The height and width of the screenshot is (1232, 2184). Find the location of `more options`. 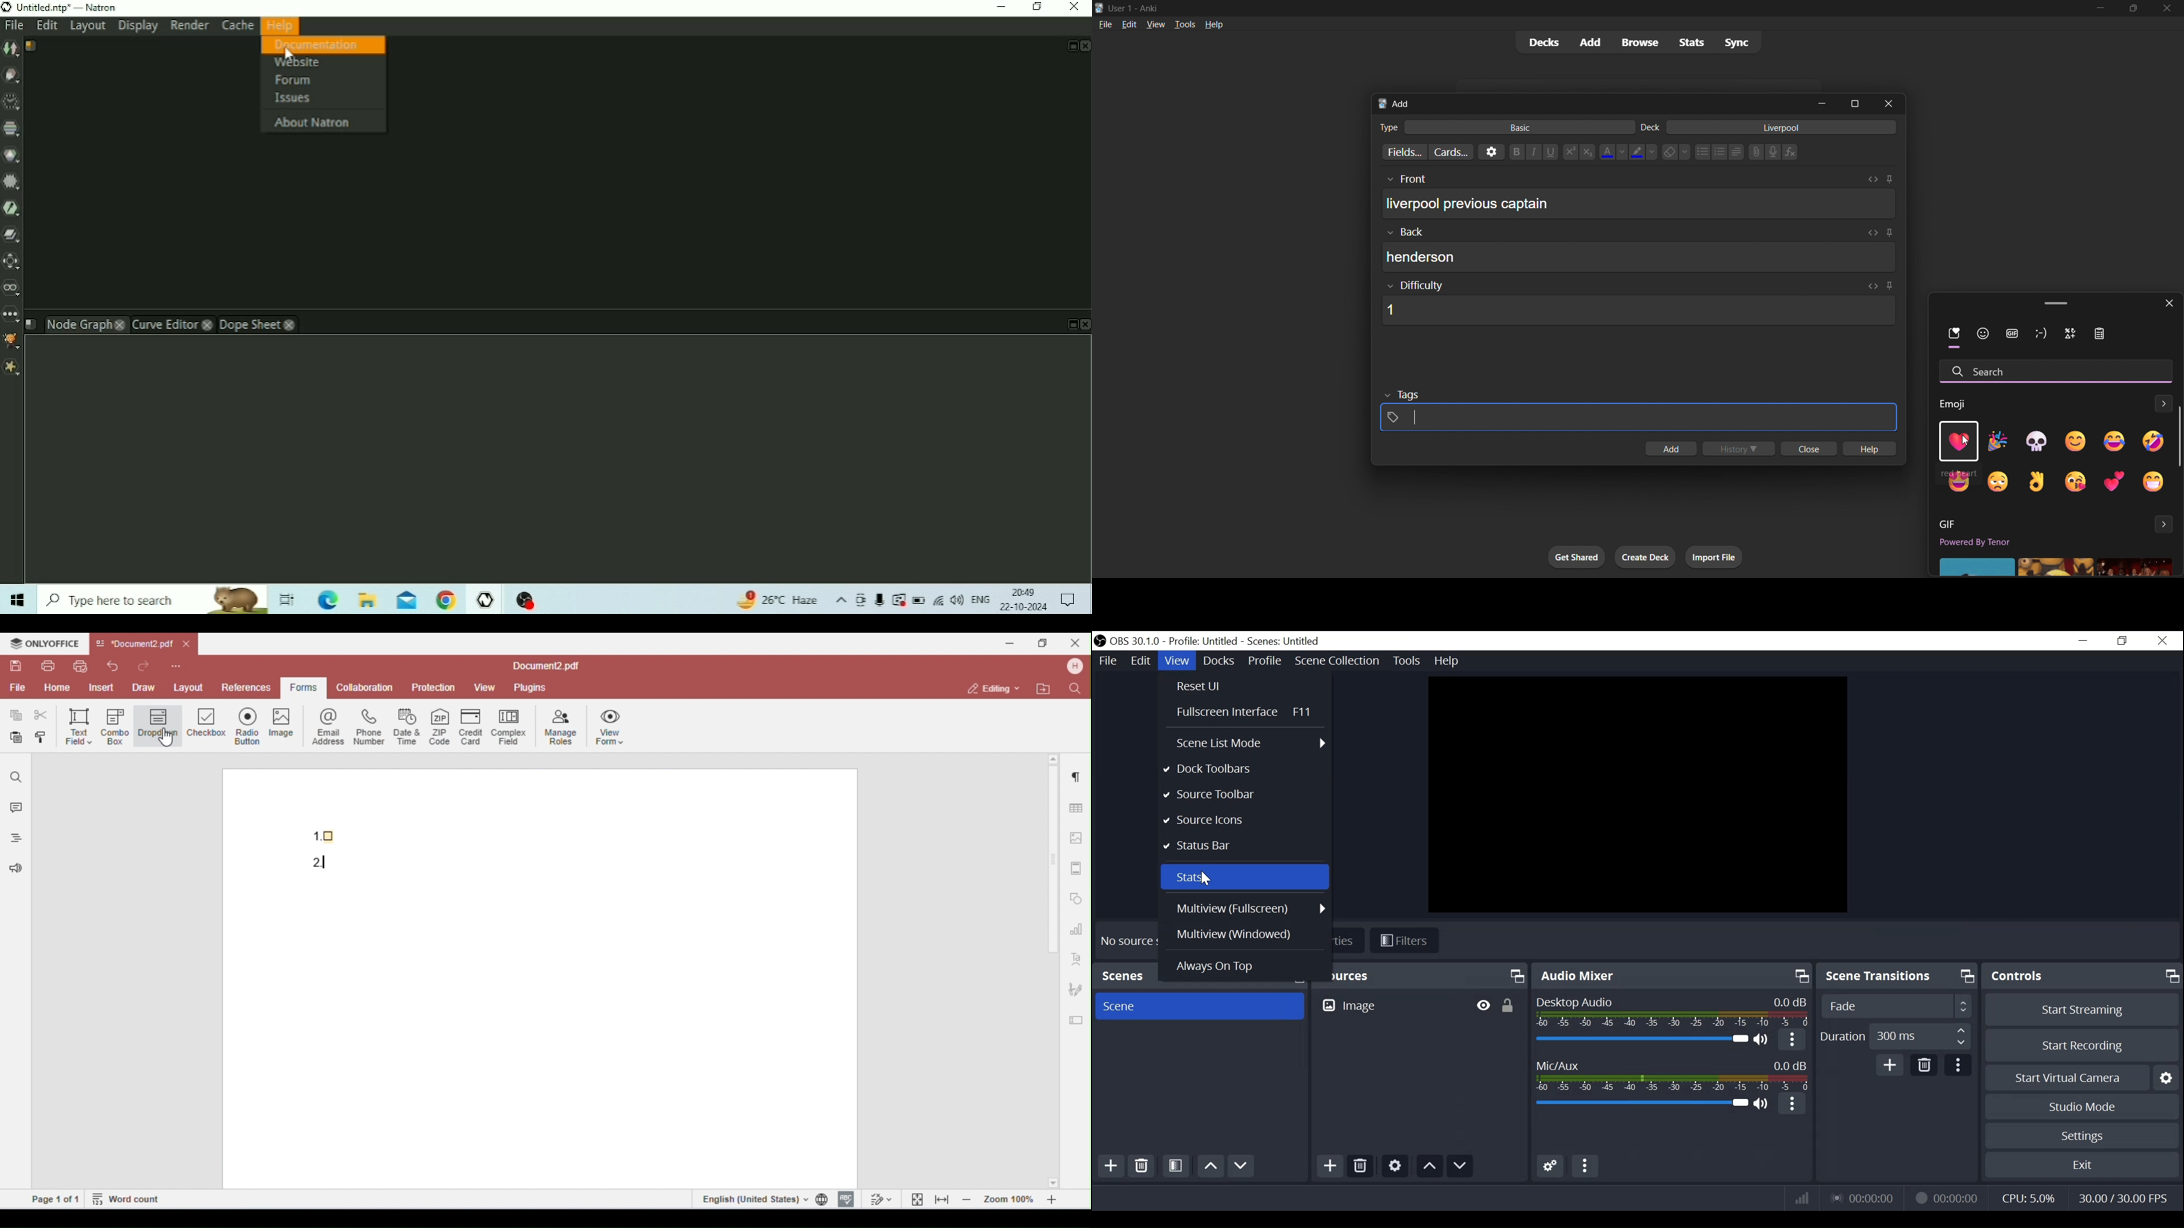

more options is located at coordinates (1794, 1105).